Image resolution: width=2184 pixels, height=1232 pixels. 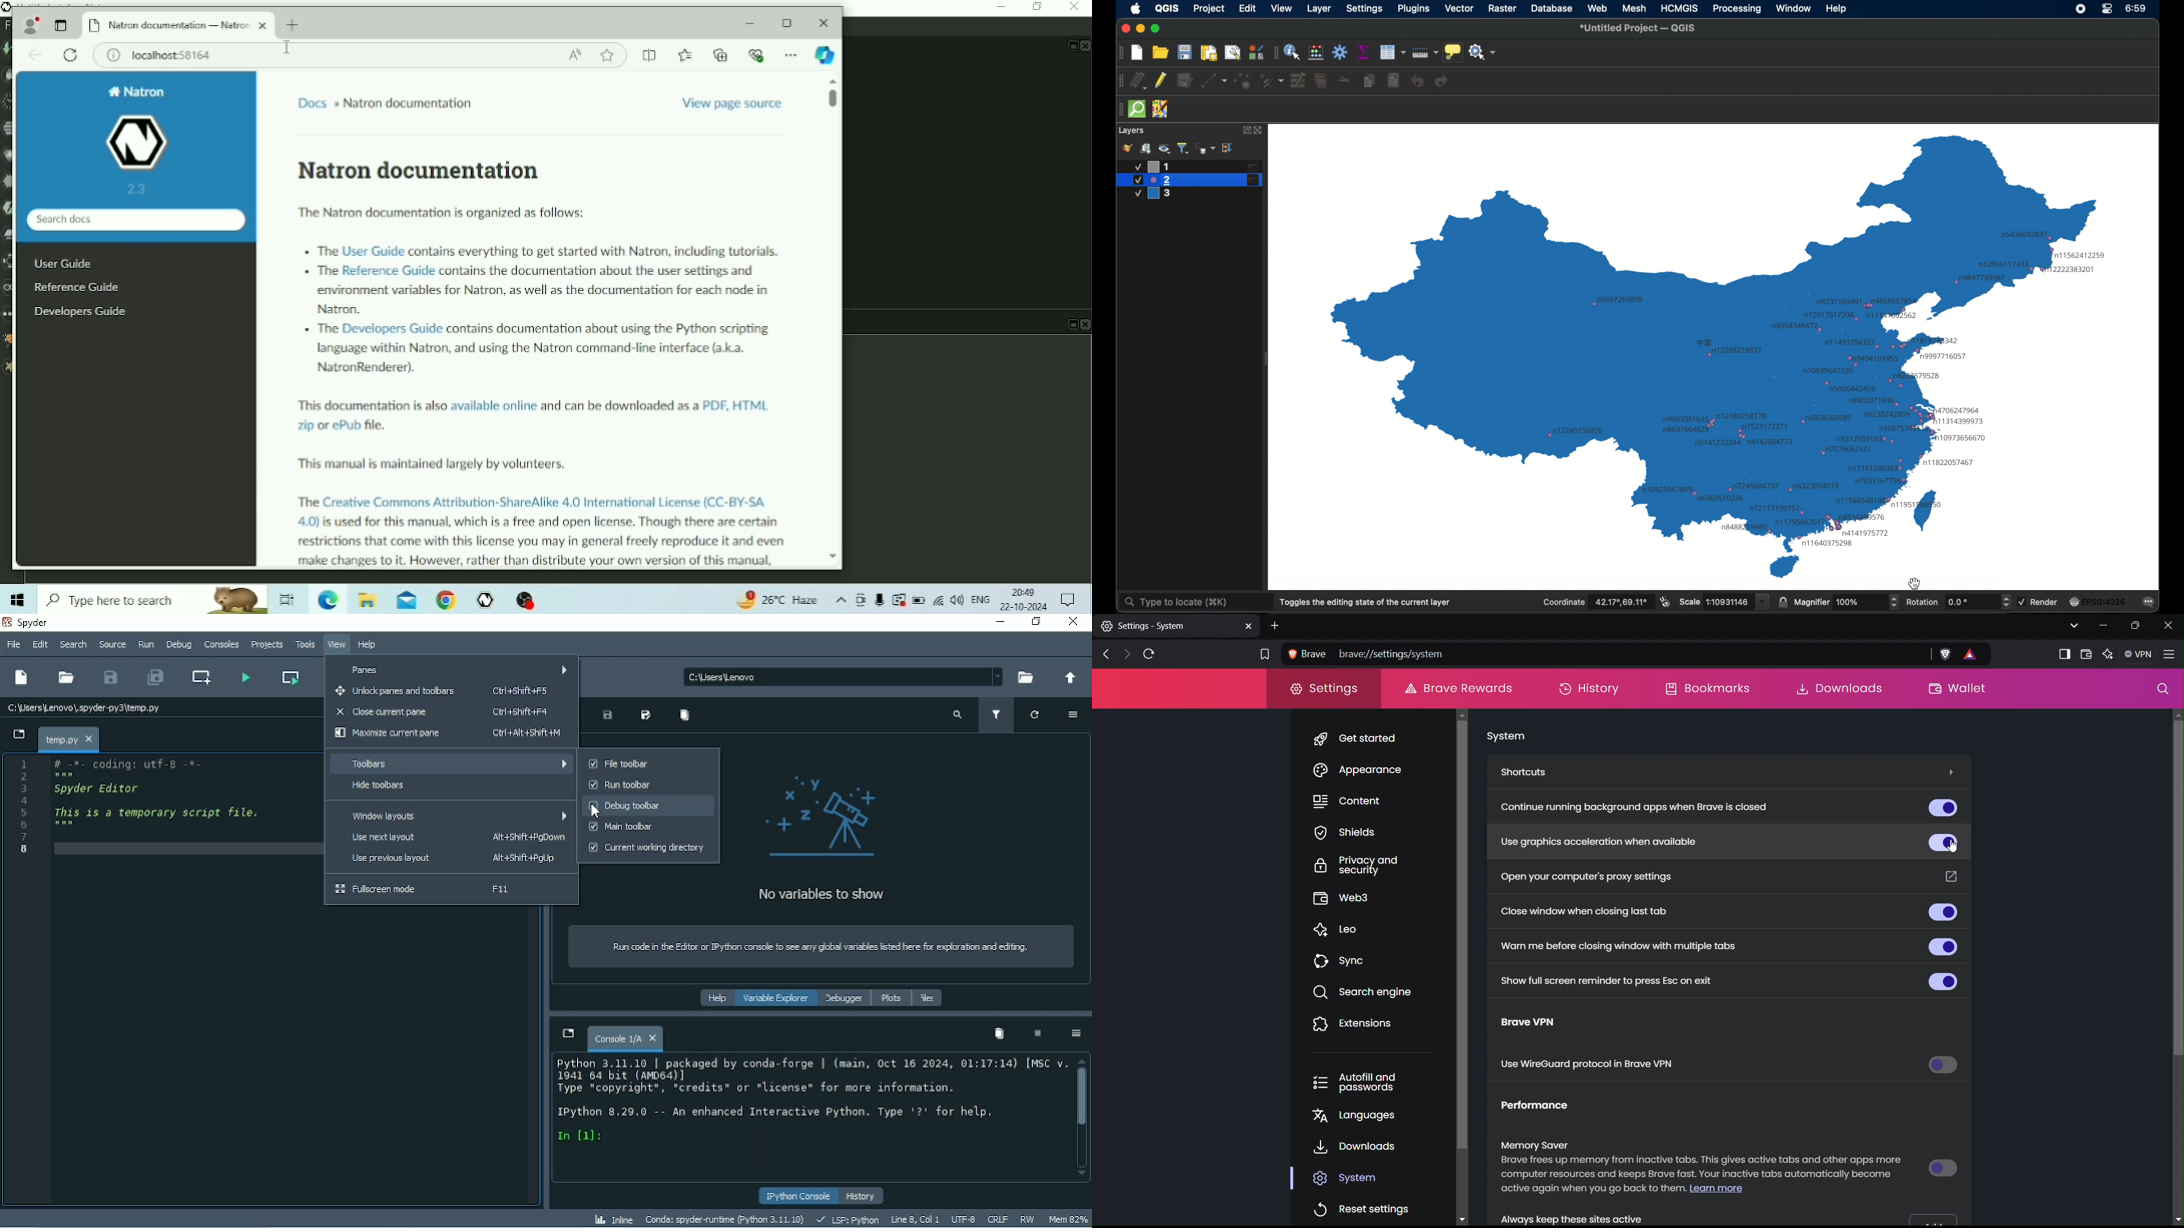 I want to click on Location, so click(x=841, y=676).